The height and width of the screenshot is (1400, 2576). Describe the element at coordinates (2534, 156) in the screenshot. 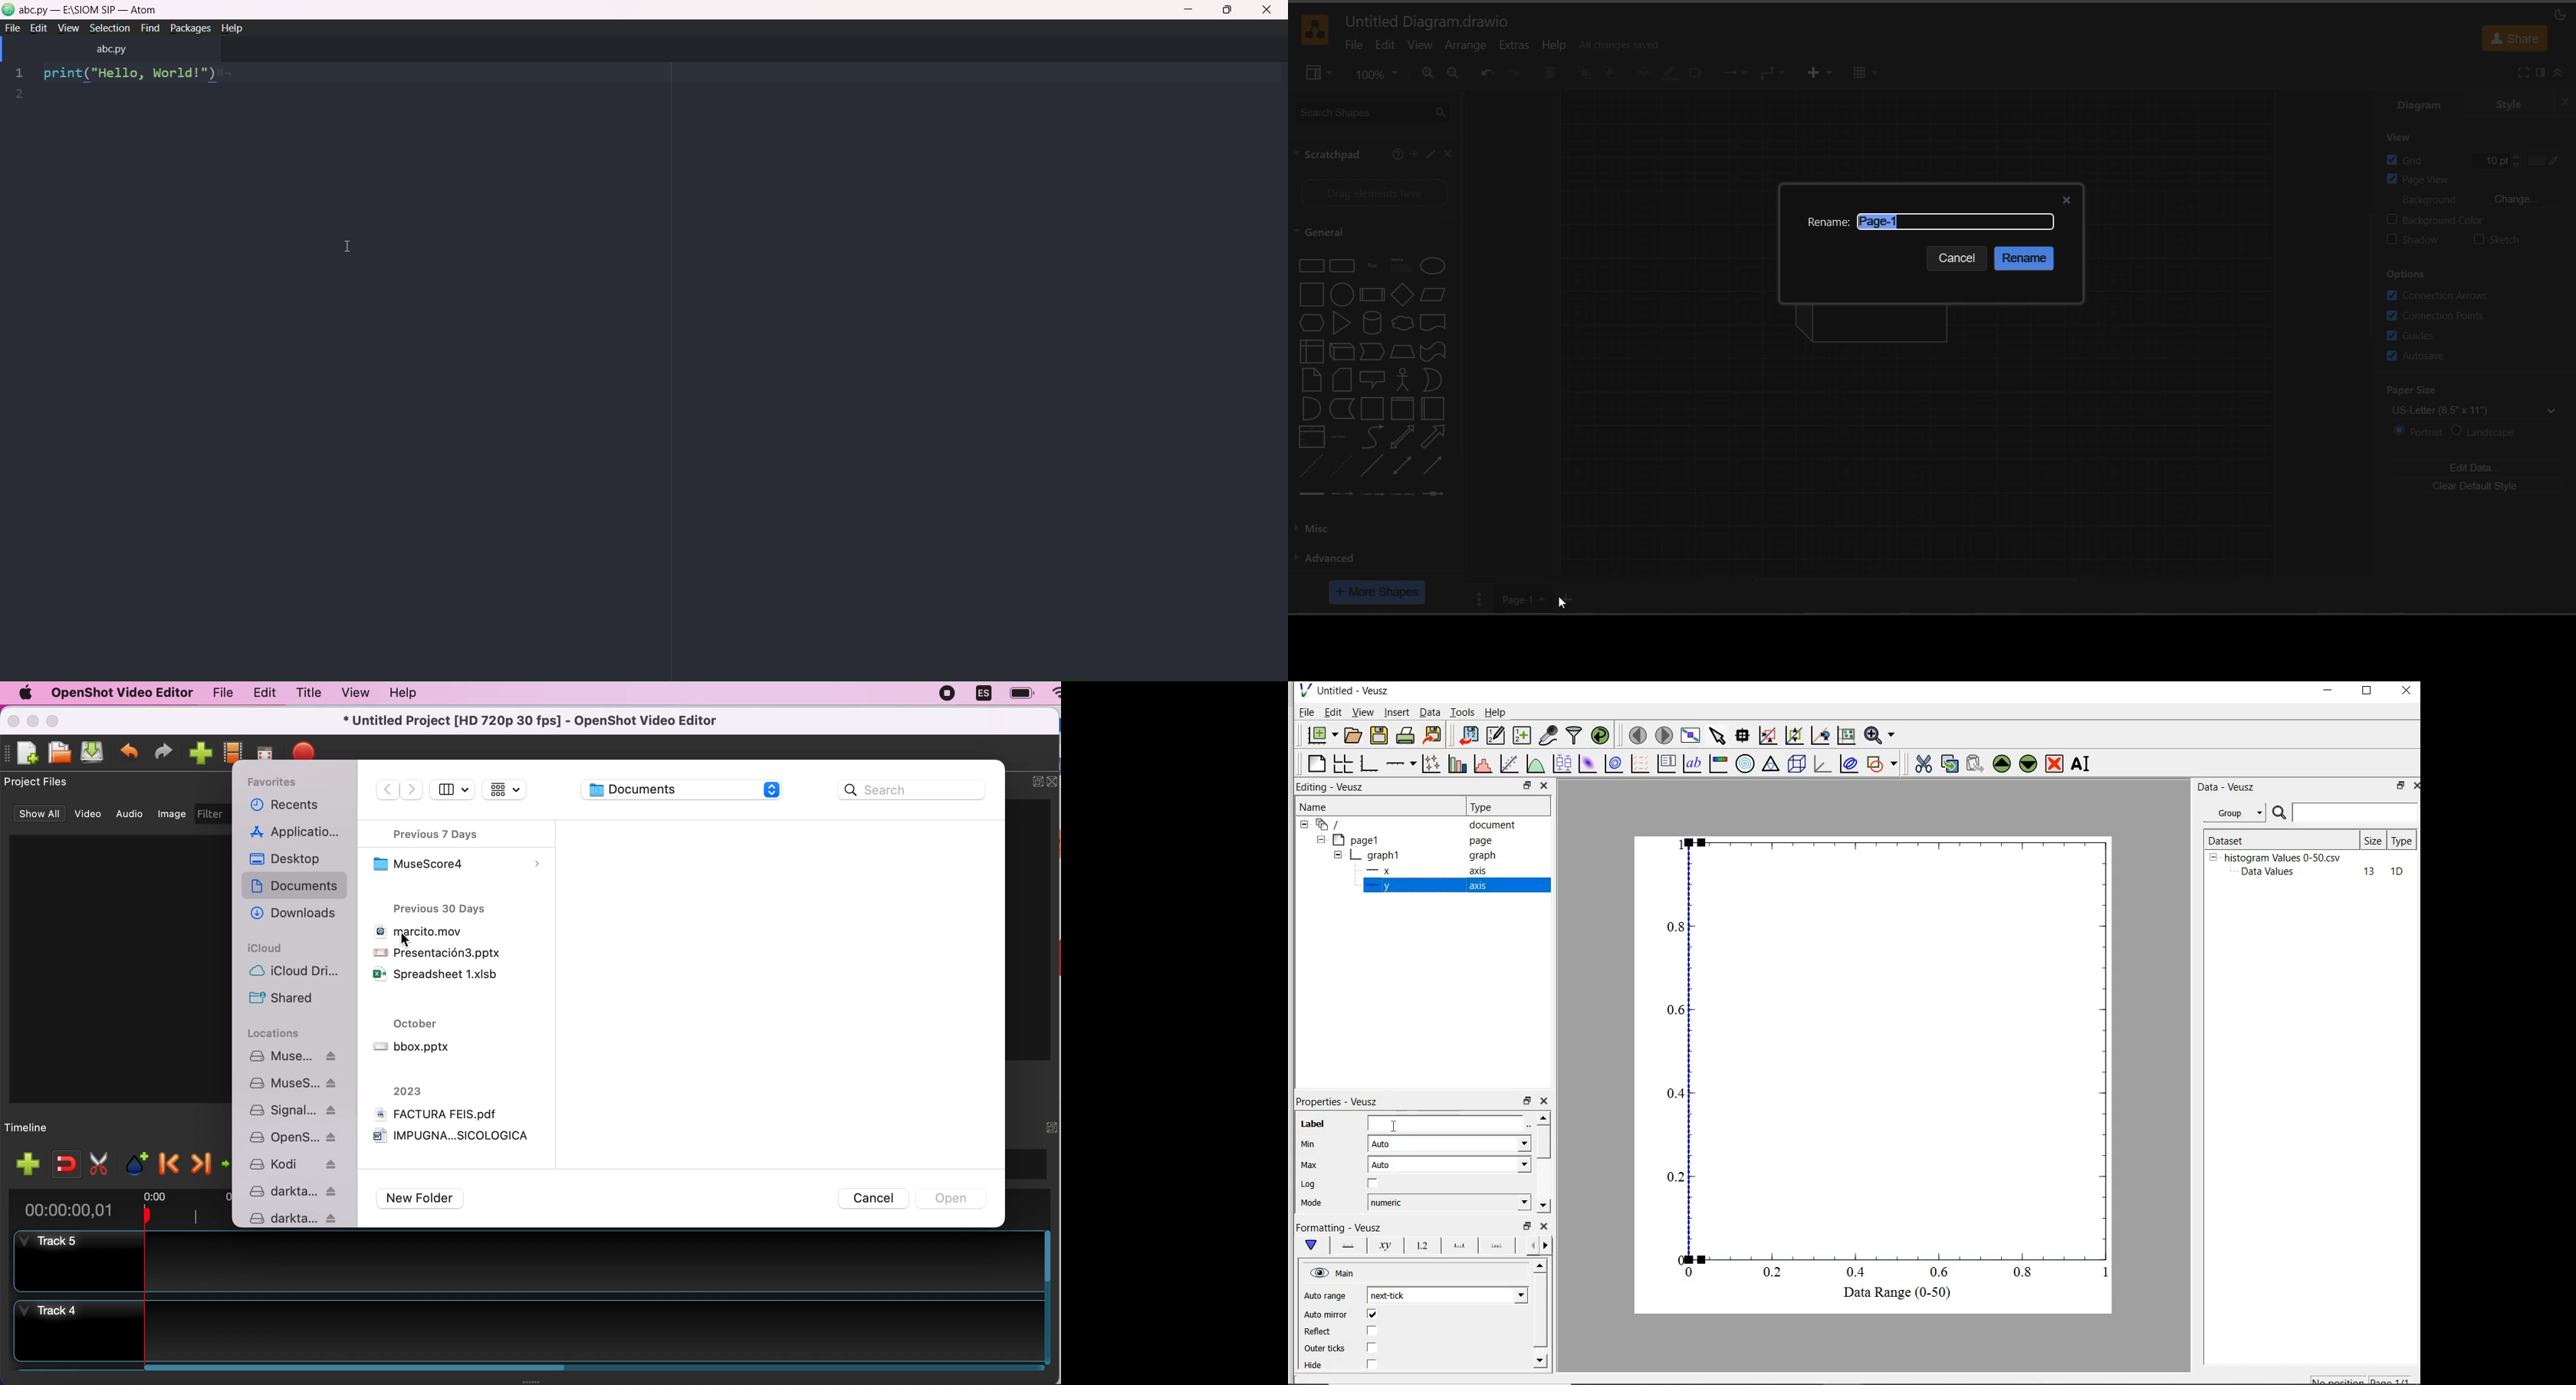

I see `Grid color` at that location.